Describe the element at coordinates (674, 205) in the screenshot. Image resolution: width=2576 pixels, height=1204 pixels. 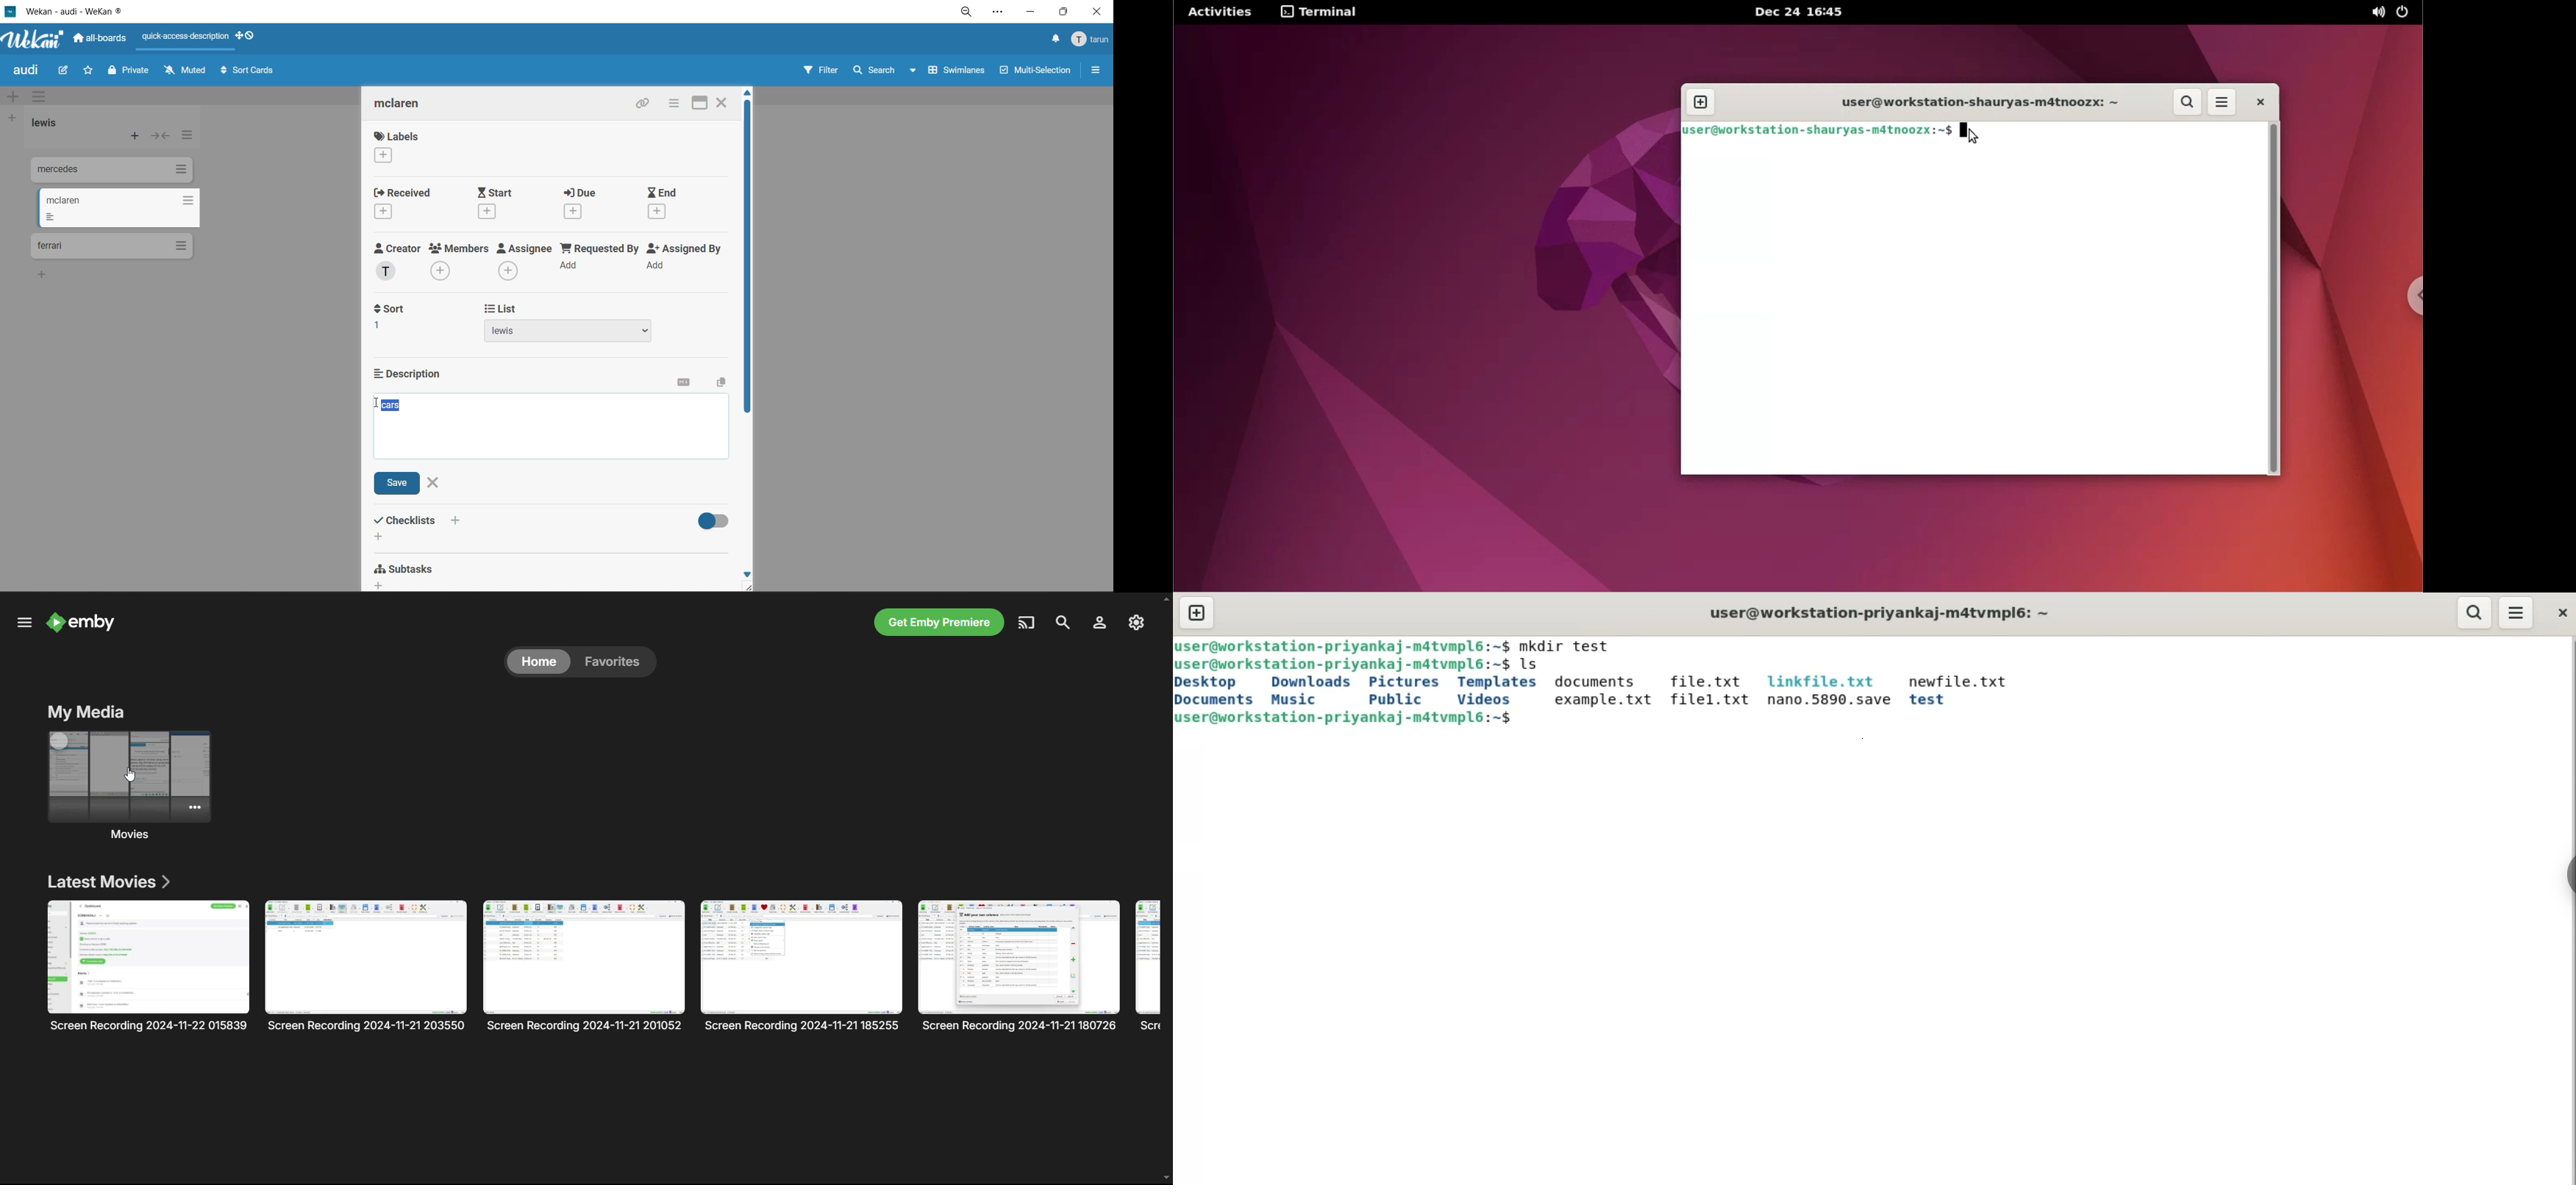
I see `end` at that location.